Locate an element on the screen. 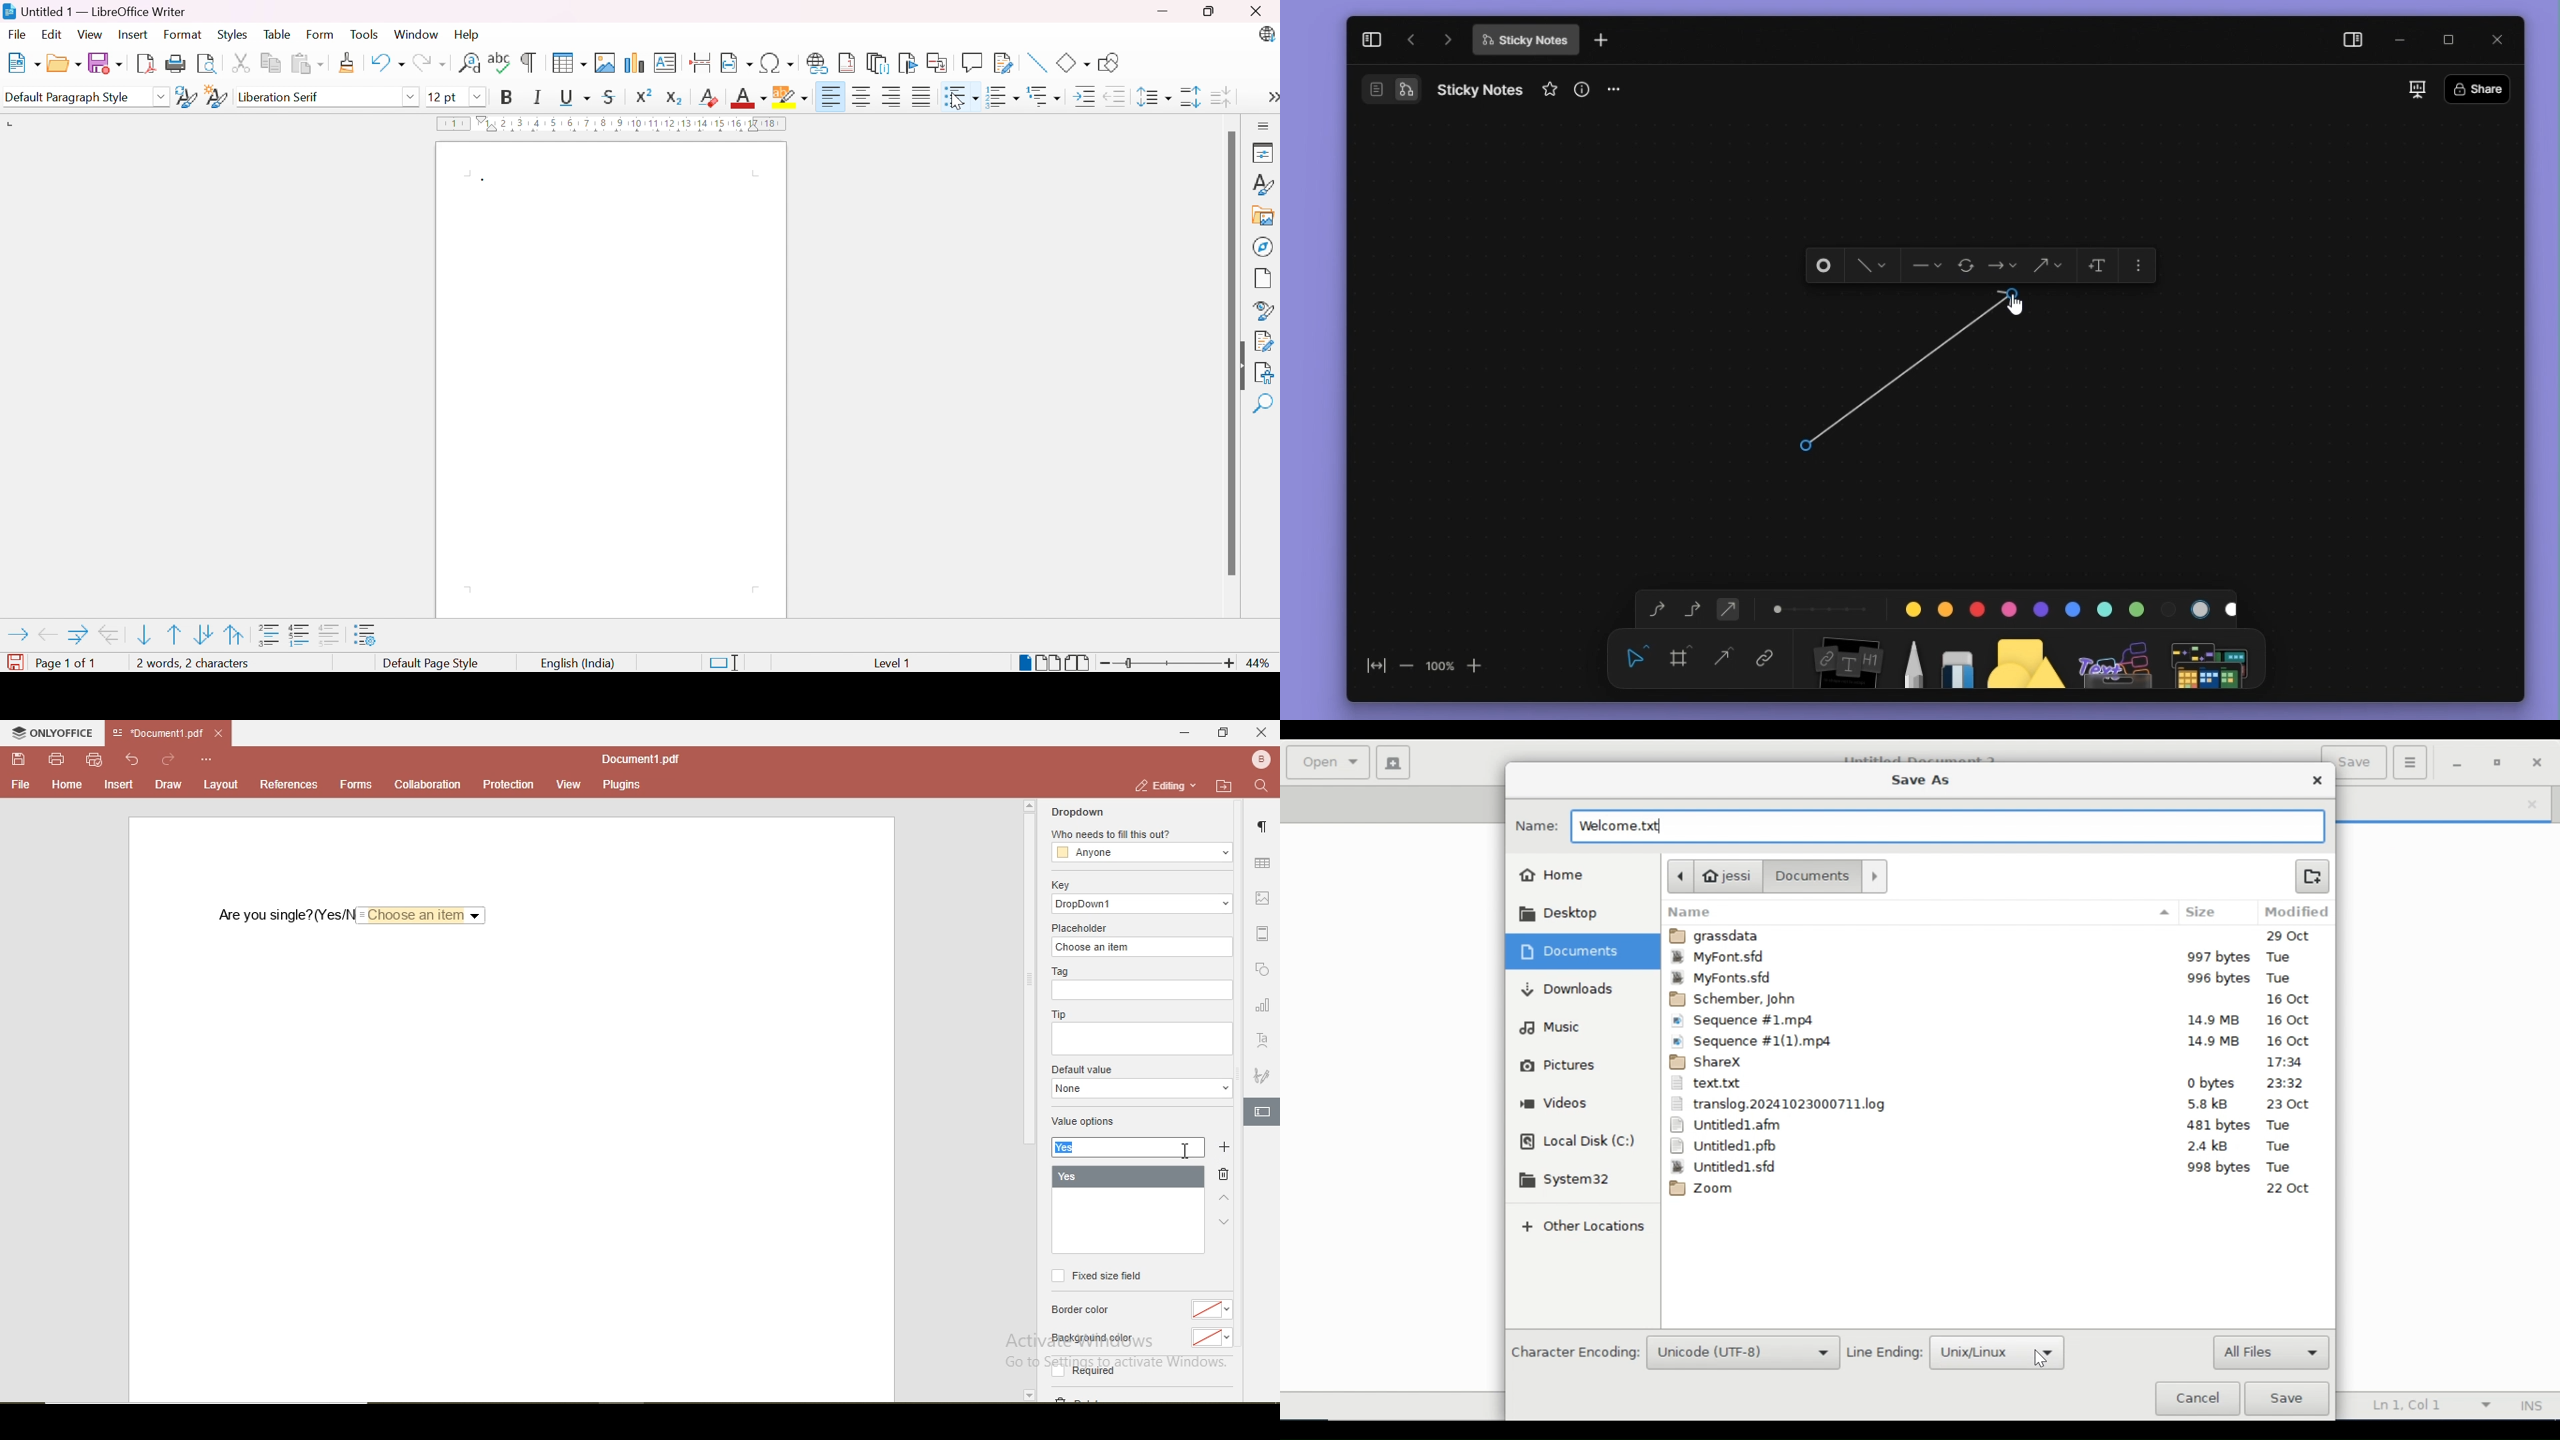  Set line spacing is located at coordinates (1157, 97).